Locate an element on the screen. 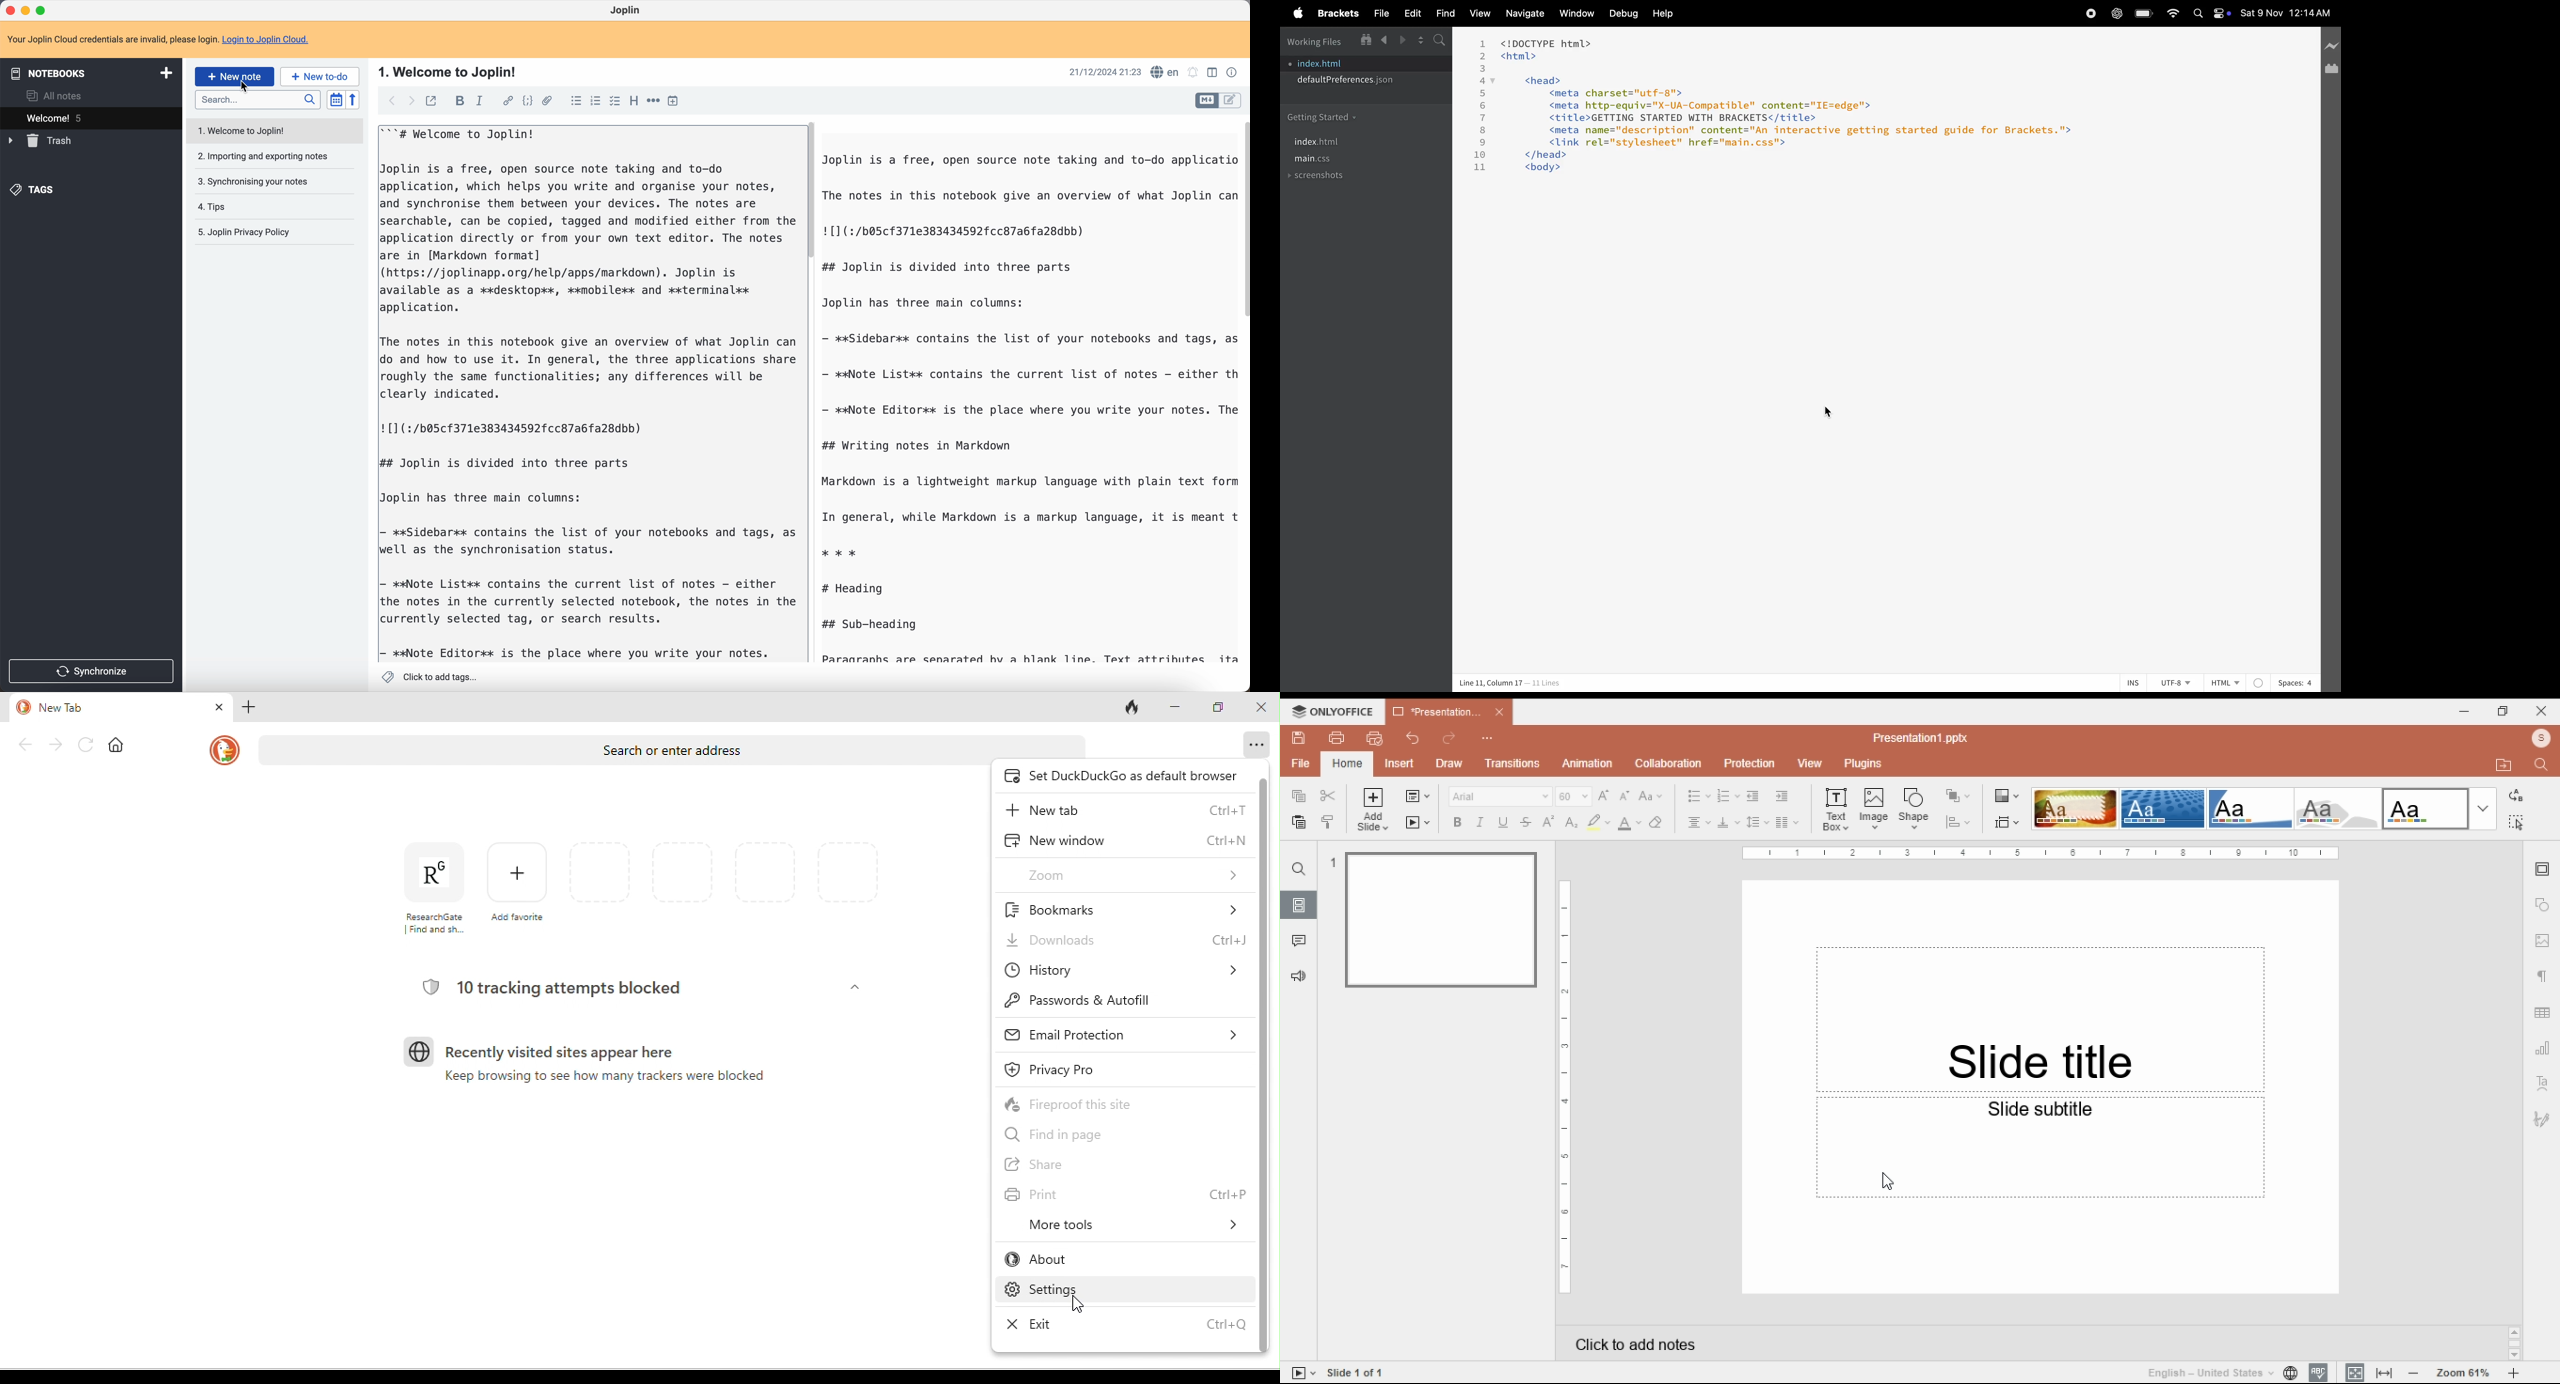 The height and width of the screenshot is (1400, 2576). insert is located at coordinates (1400, 764).